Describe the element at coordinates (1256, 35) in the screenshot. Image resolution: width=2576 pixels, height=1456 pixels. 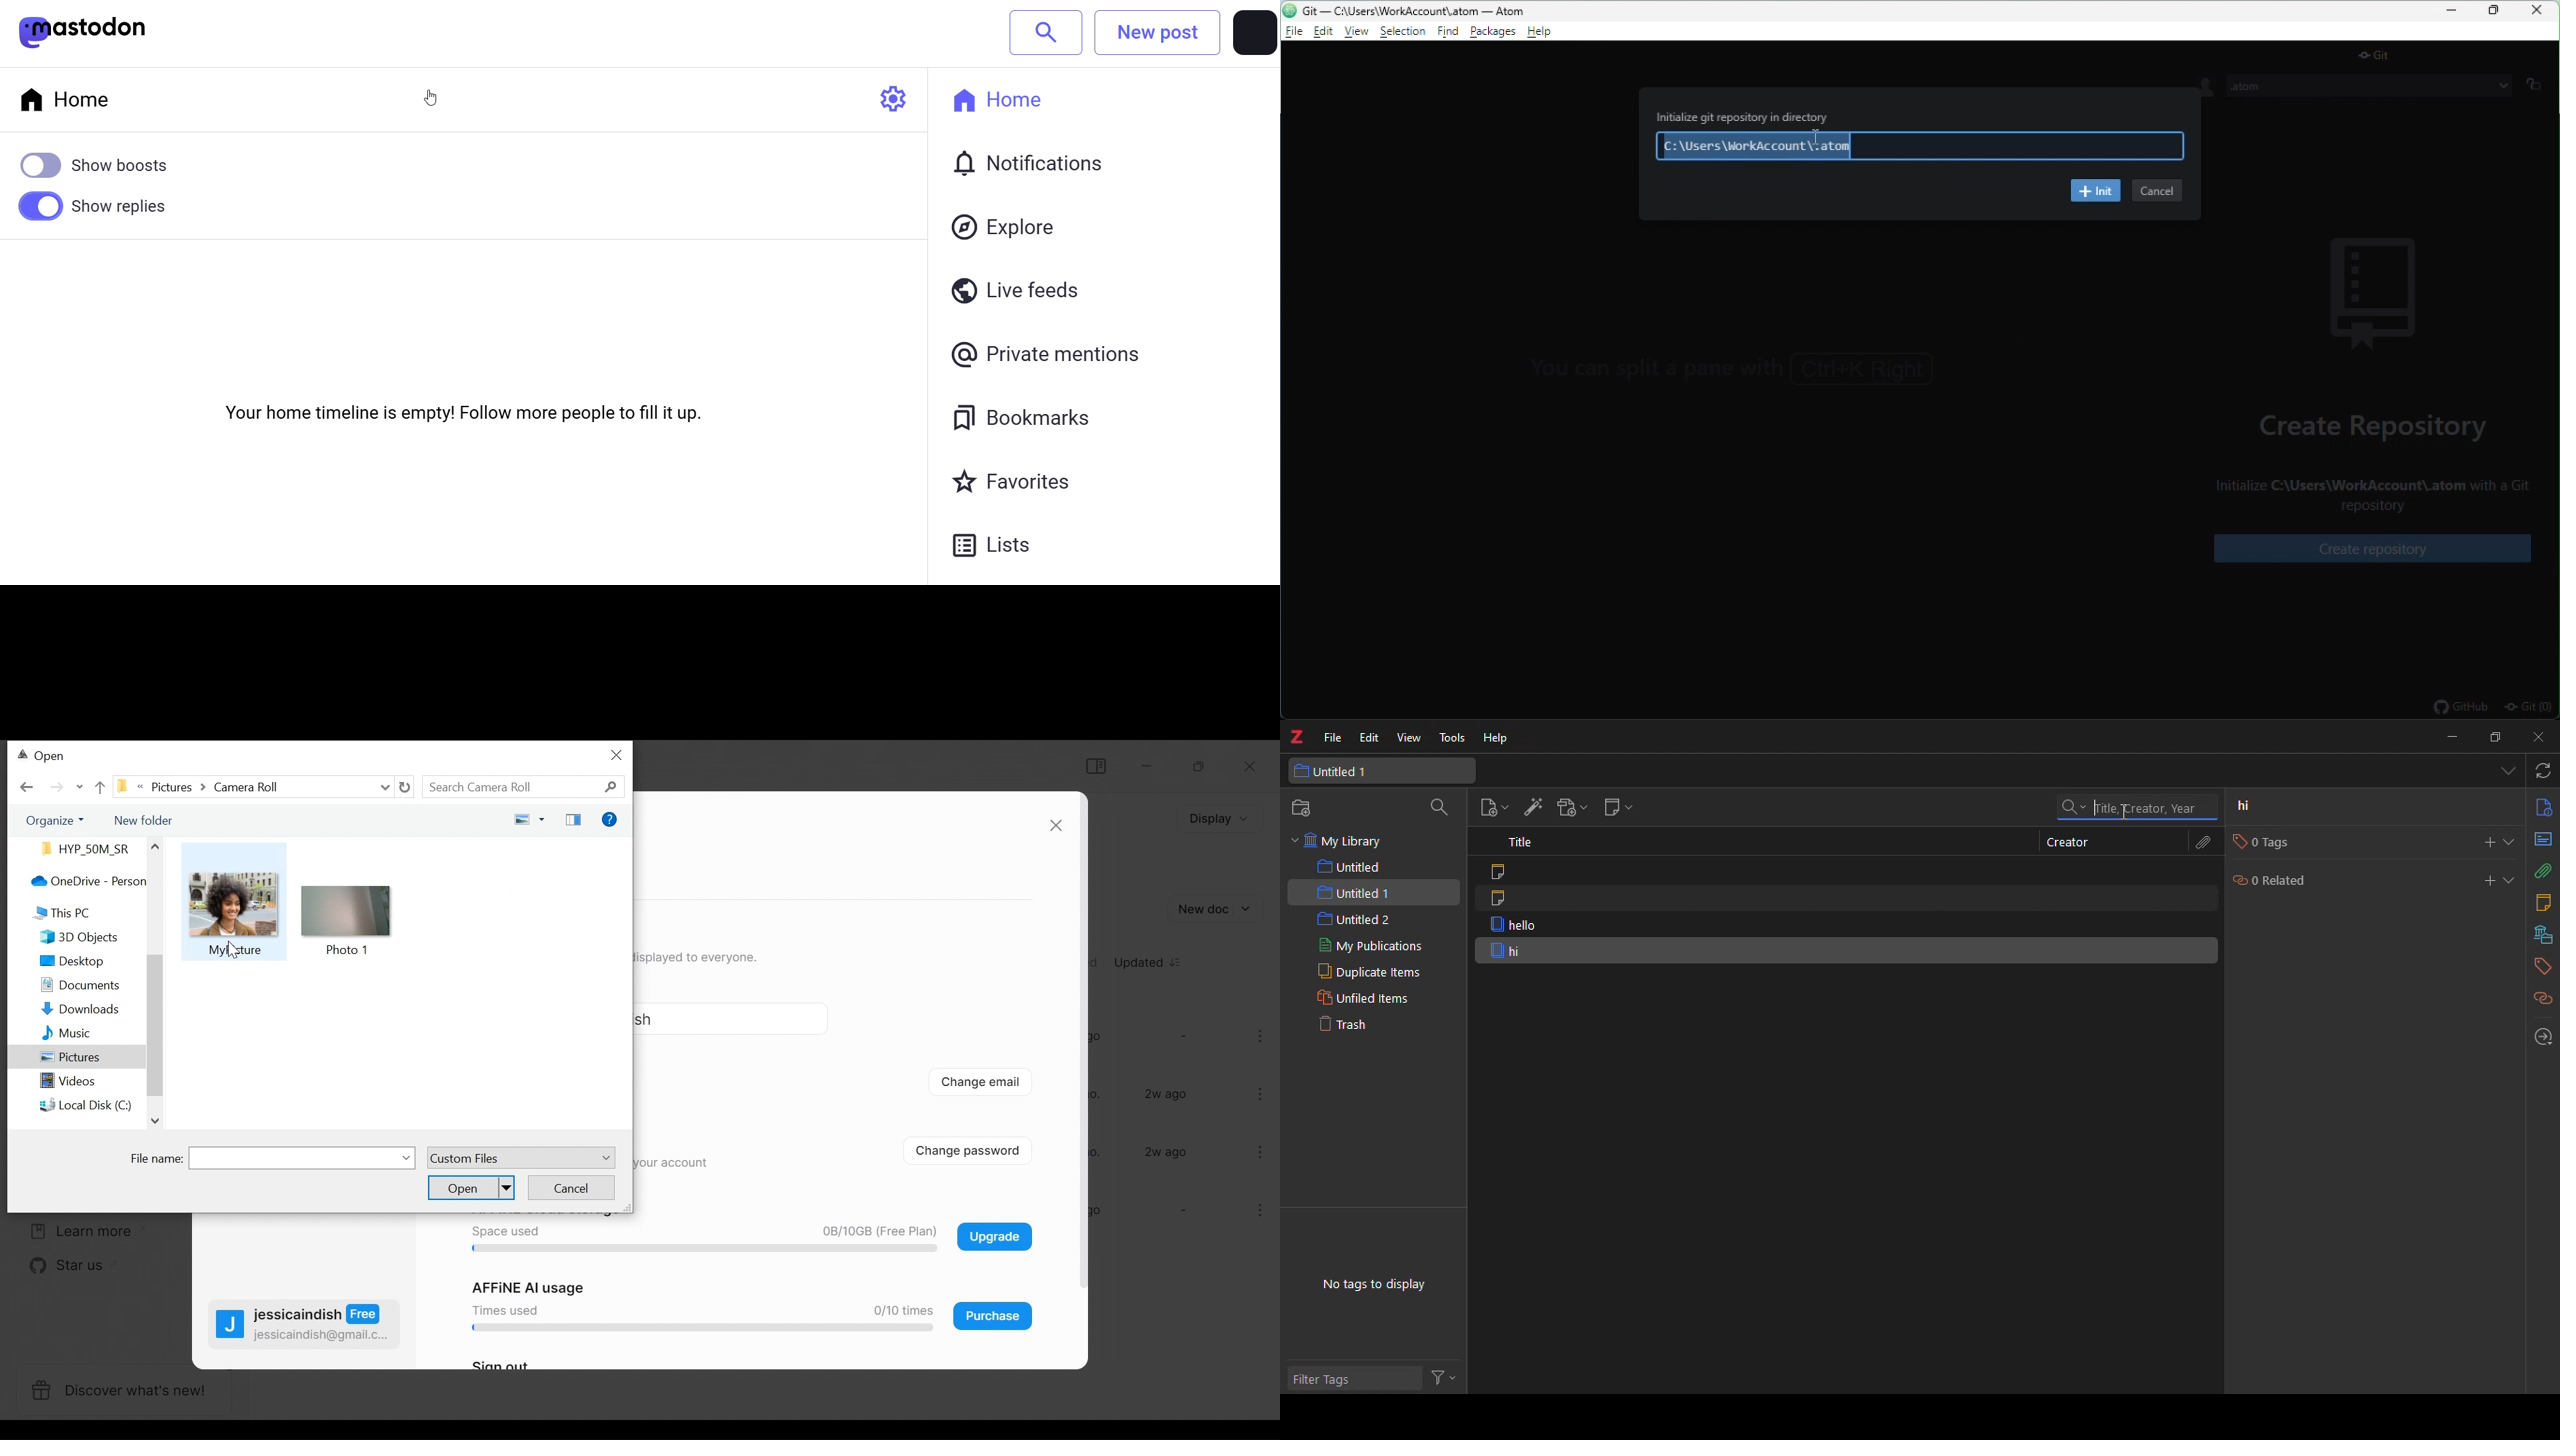
I see `profile` at that location.